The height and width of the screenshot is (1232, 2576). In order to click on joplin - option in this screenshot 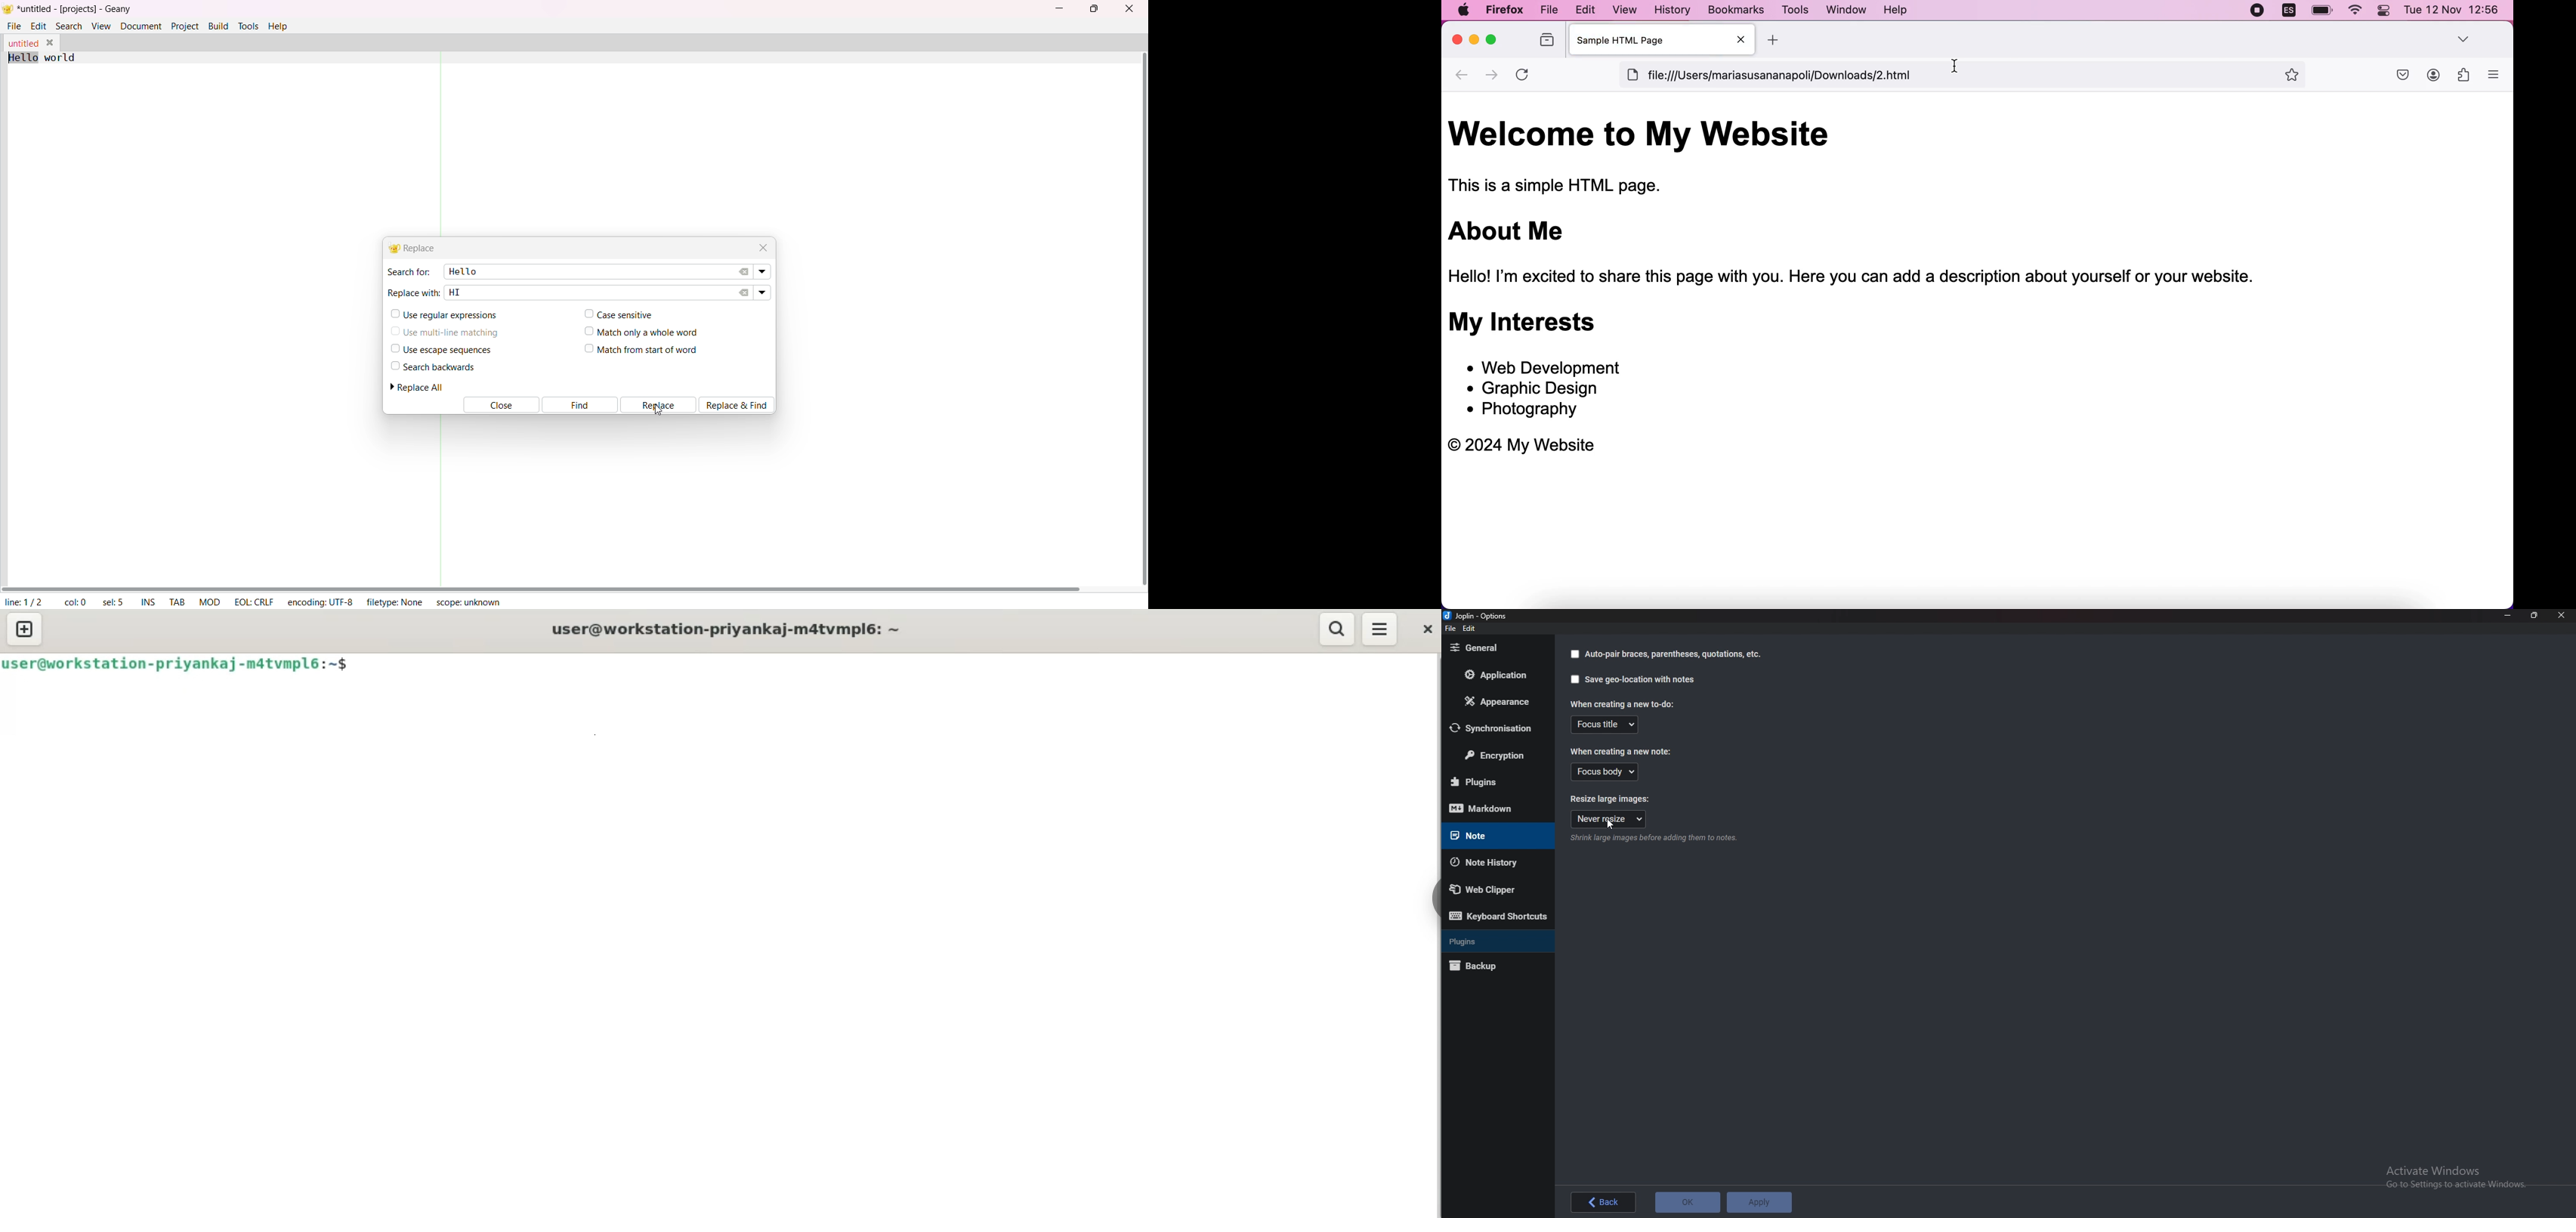, I will do `click(1477, 616)`.